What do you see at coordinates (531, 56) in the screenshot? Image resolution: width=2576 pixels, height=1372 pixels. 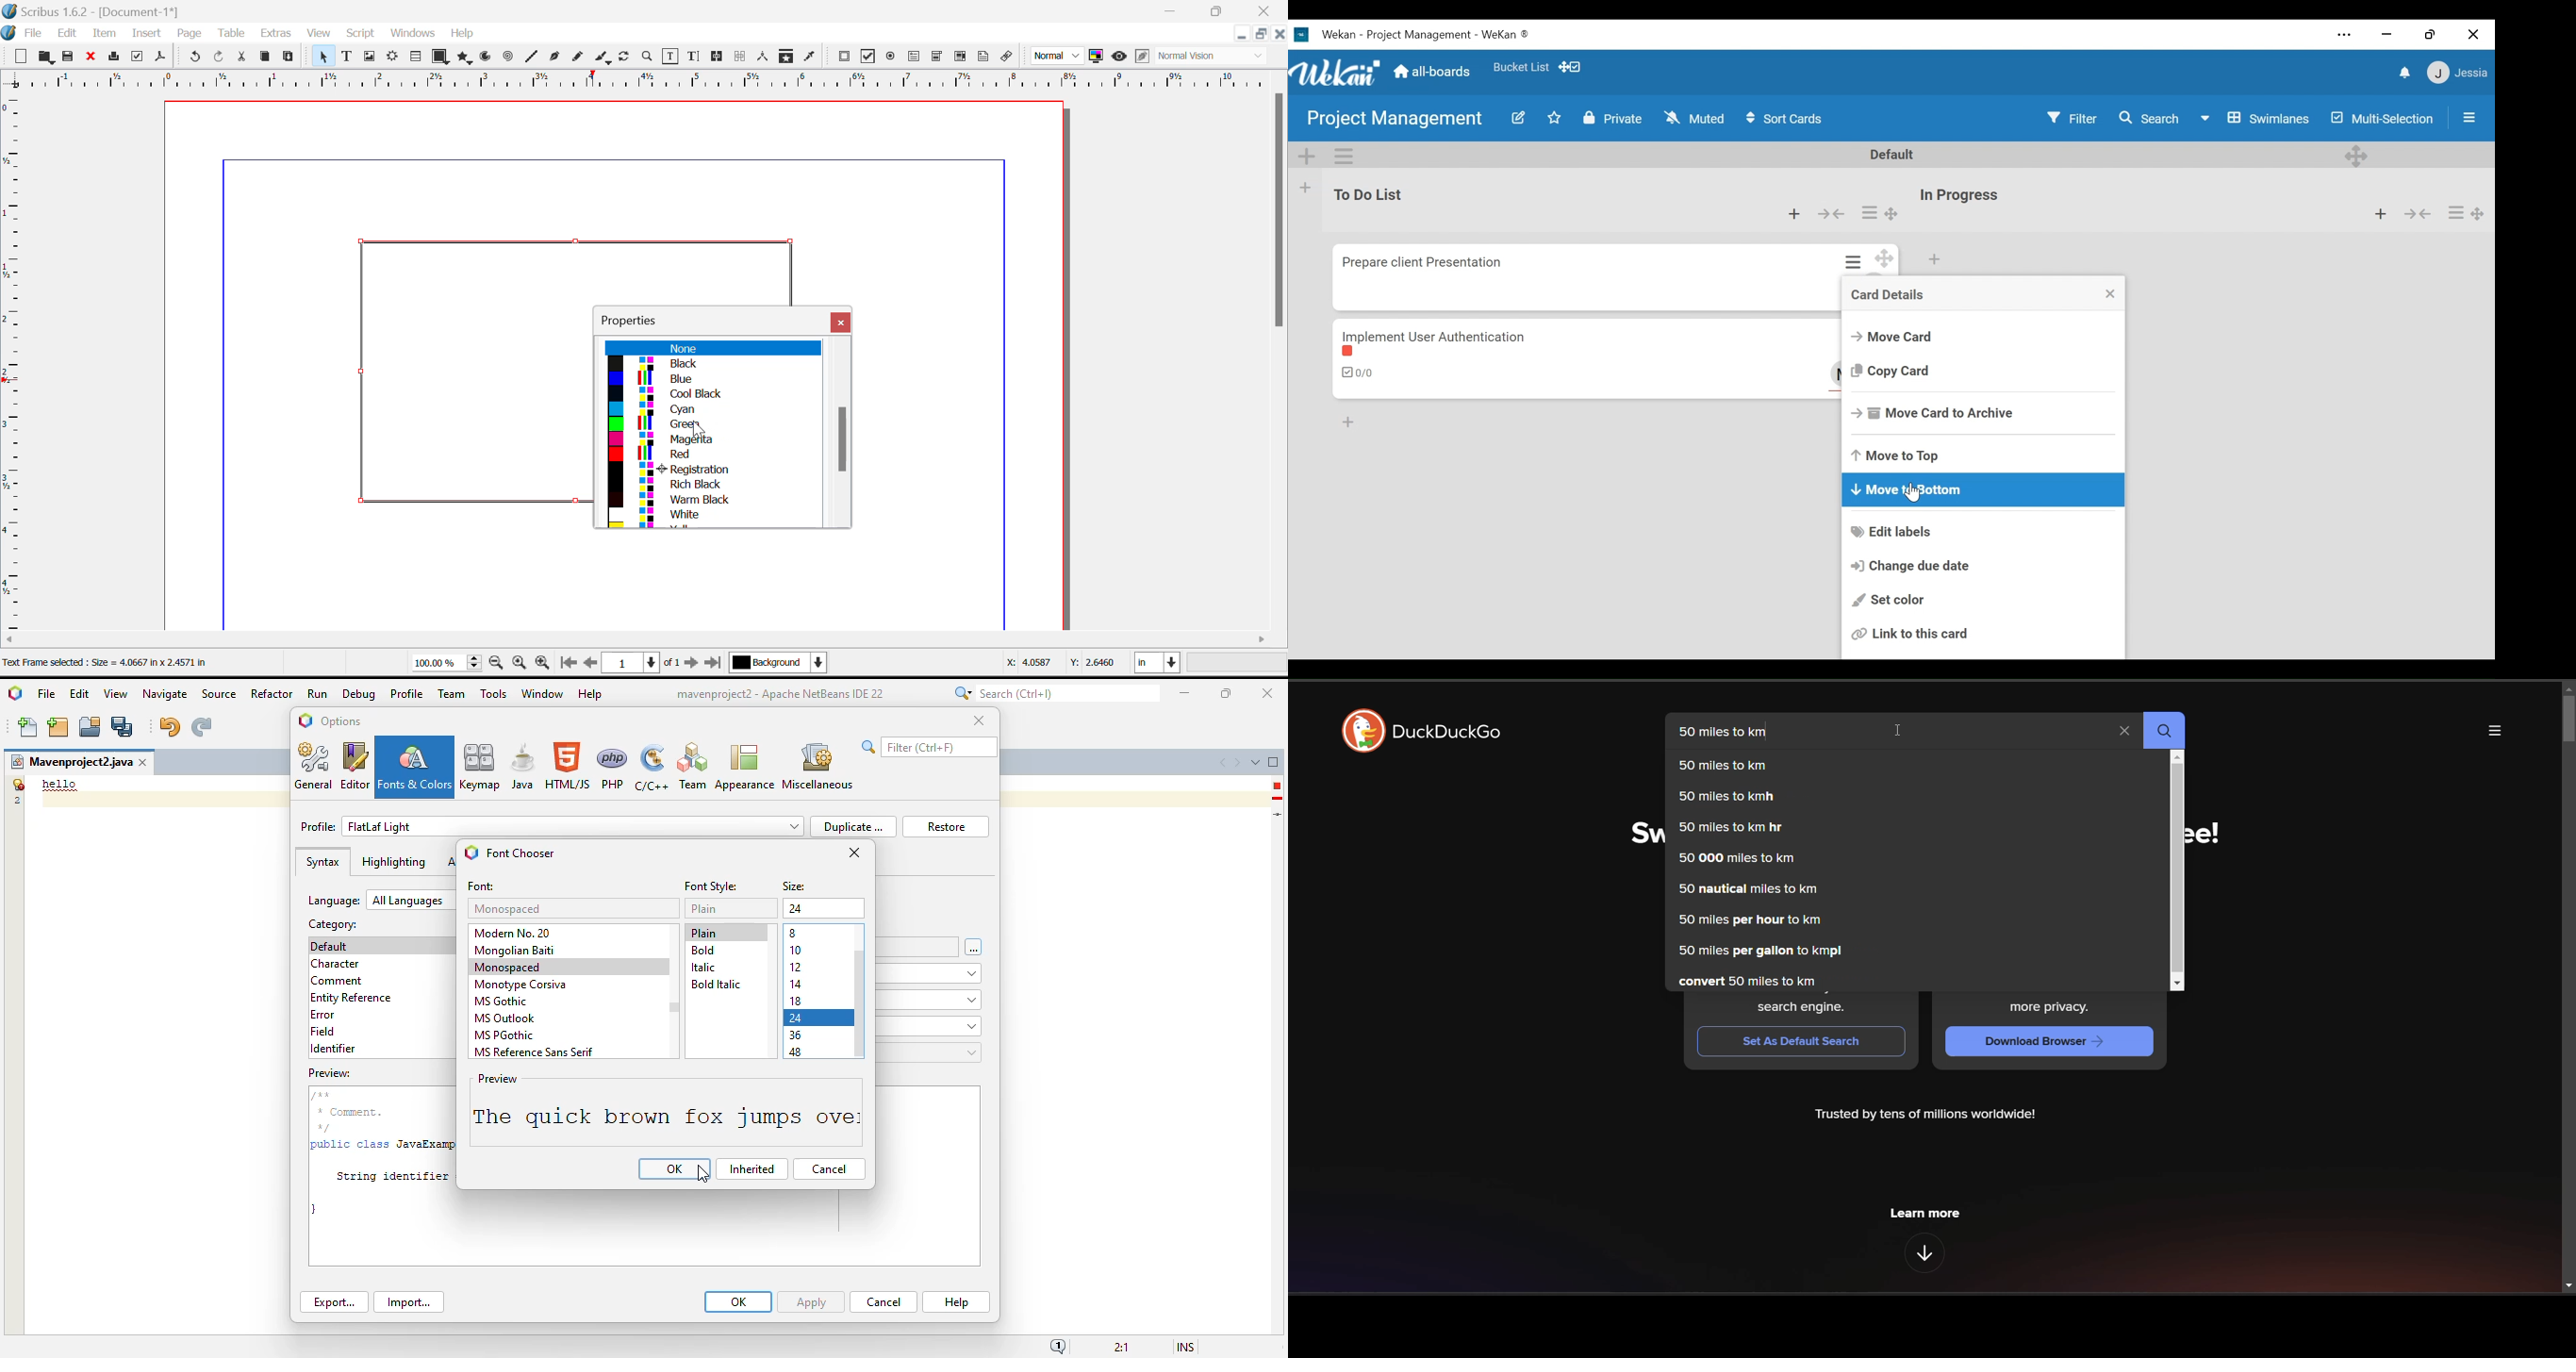 I see `Line` at bounding box center [531, 56].